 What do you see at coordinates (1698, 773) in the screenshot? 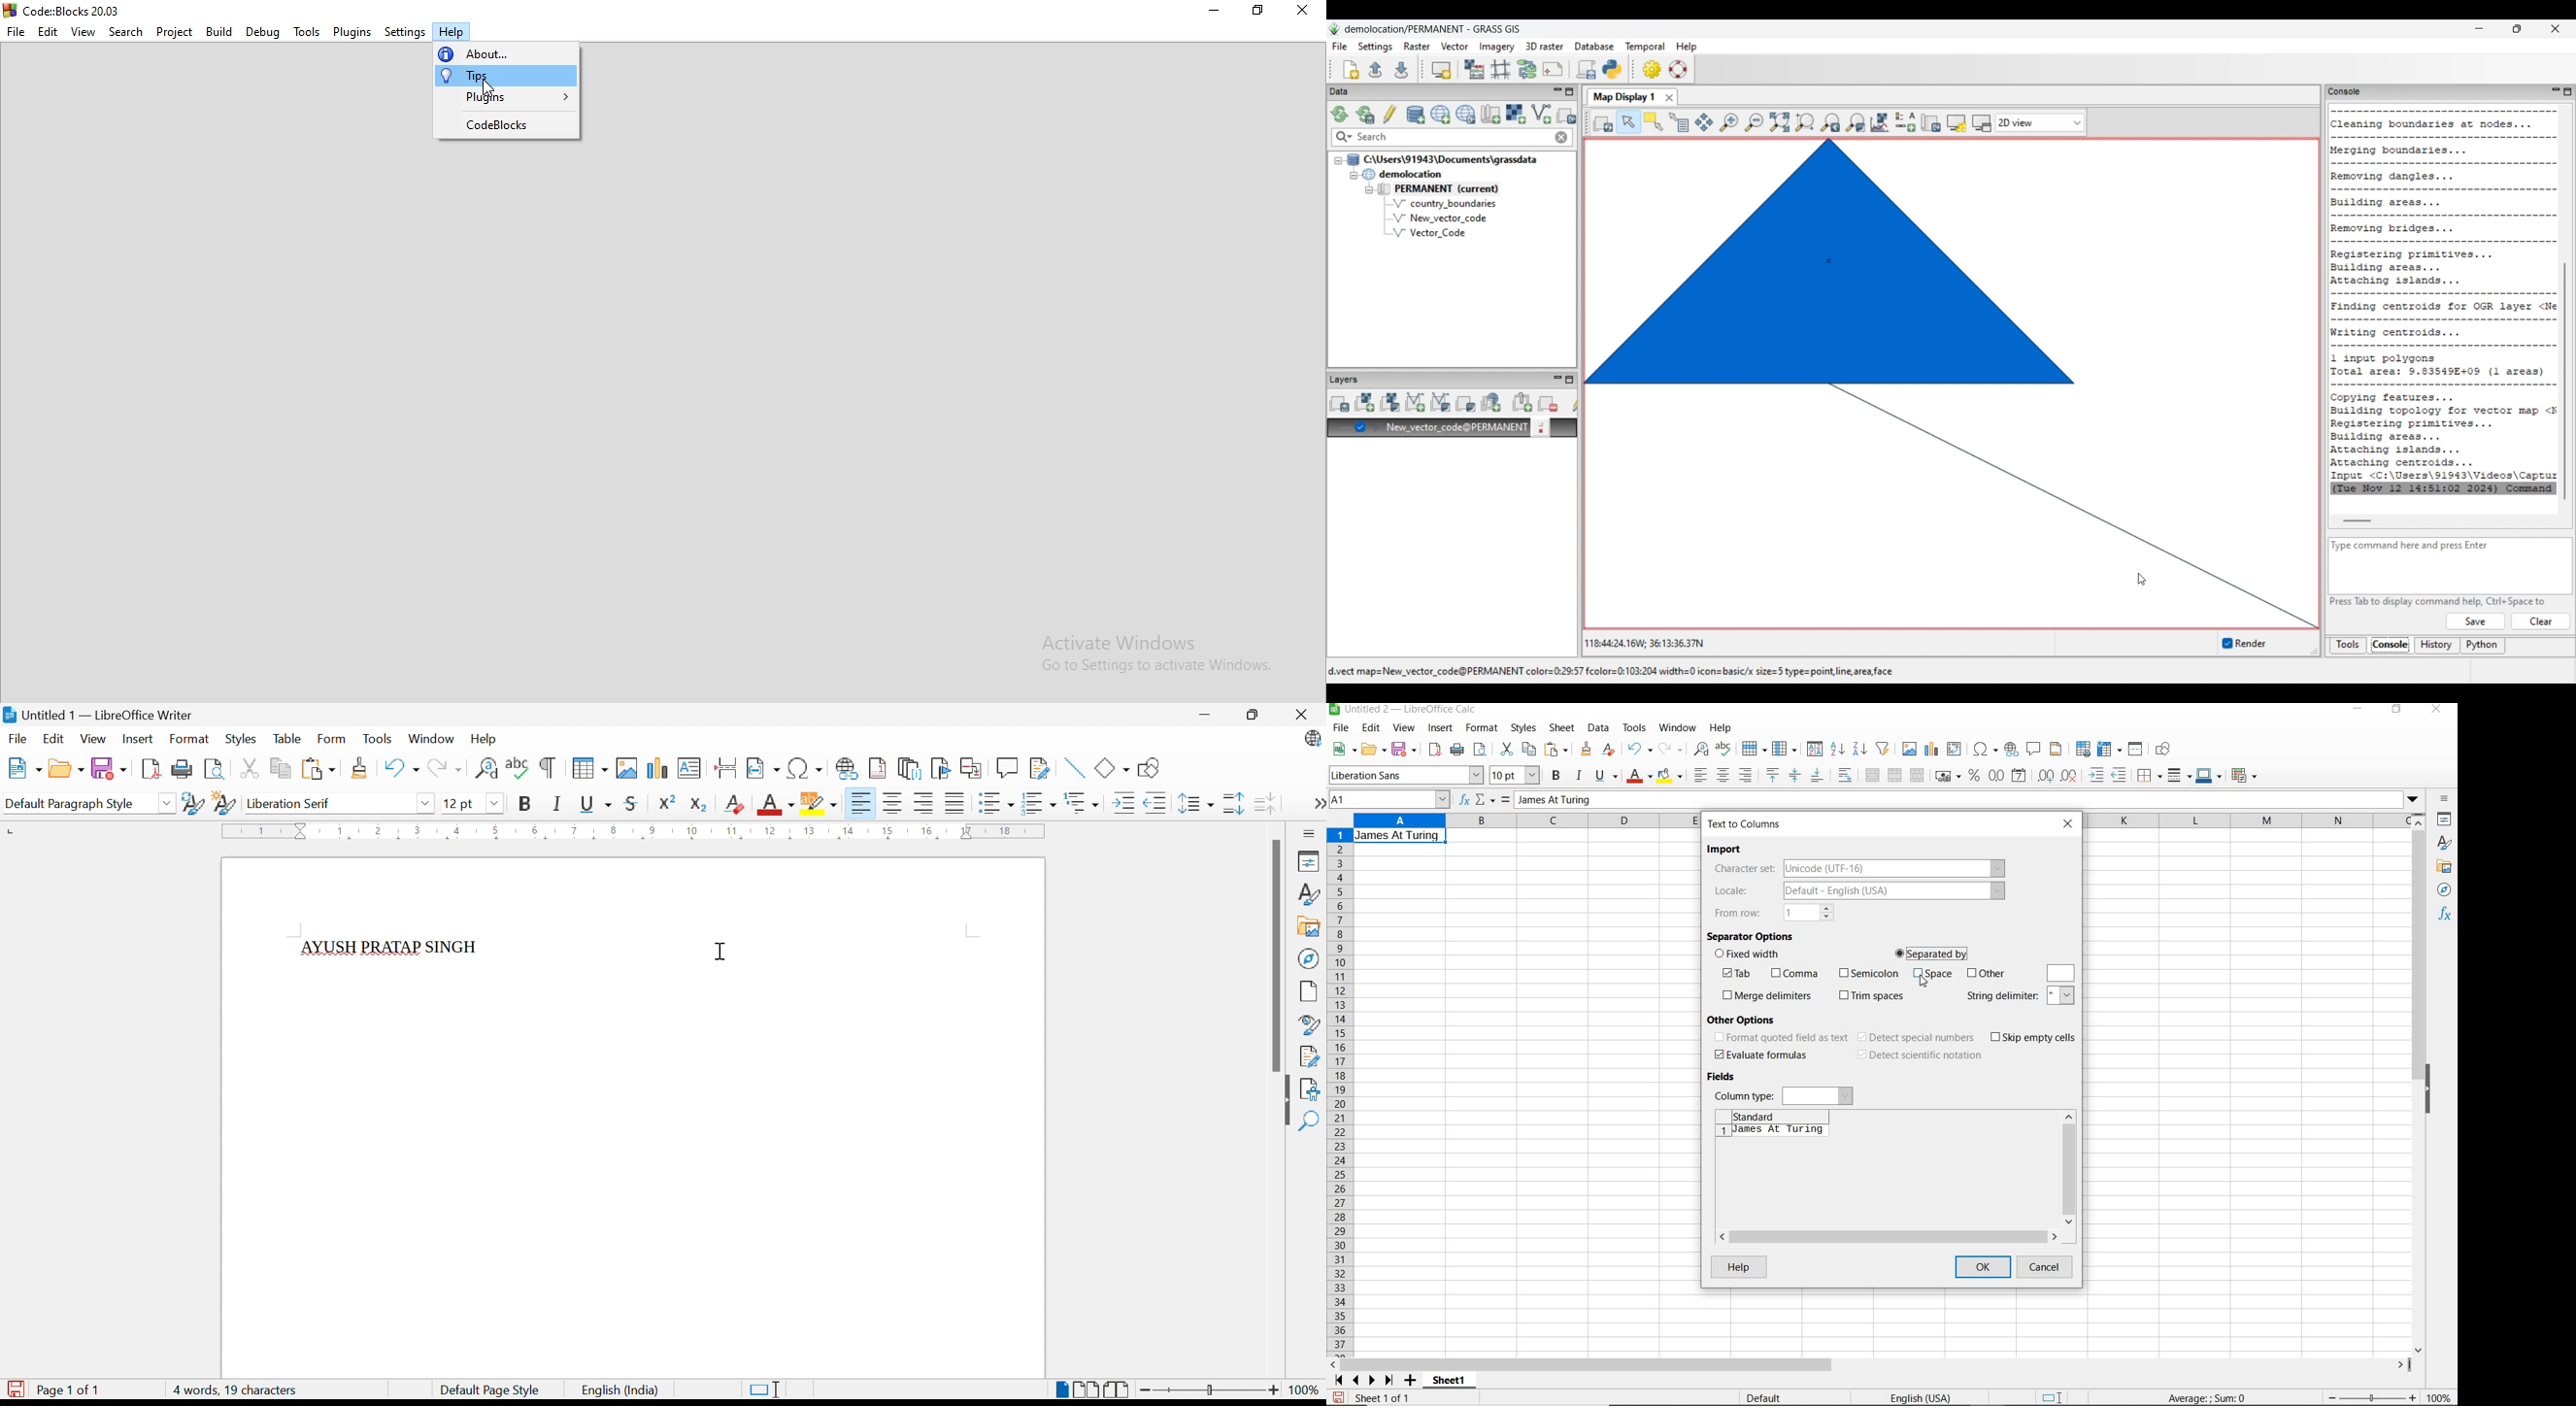
I see `align left` at bounding box center [1698, 773].